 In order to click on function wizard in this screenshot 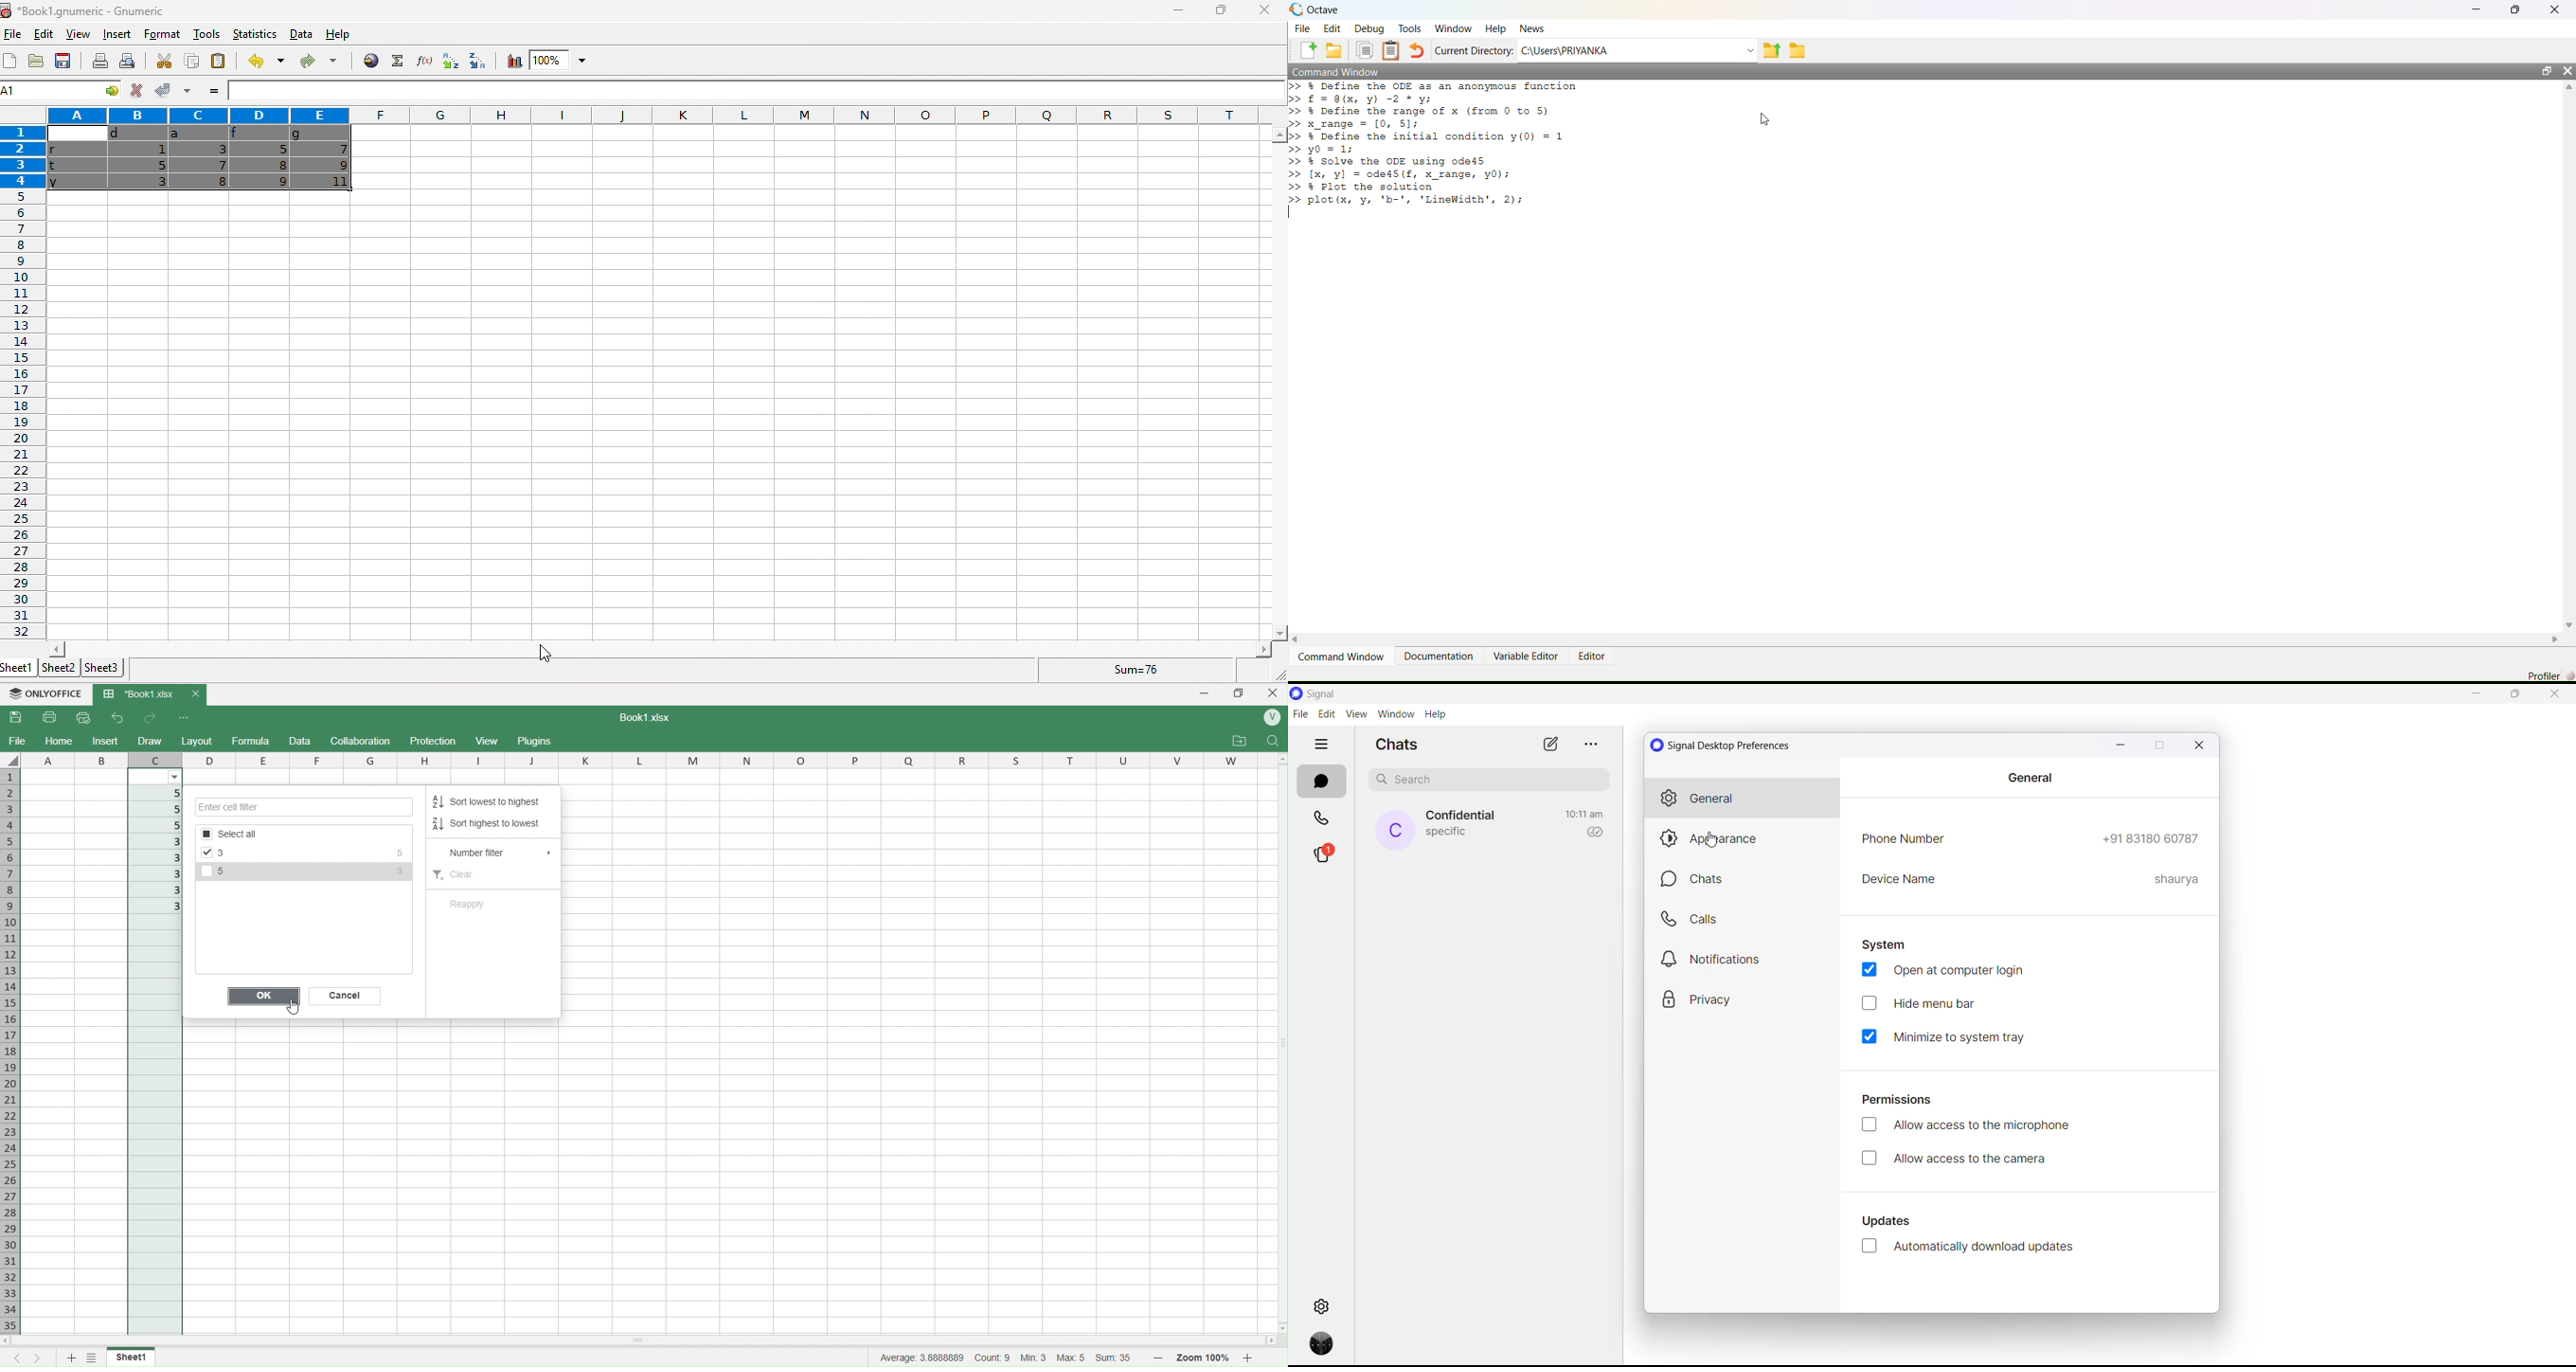, I will do `click(421, 61)`.